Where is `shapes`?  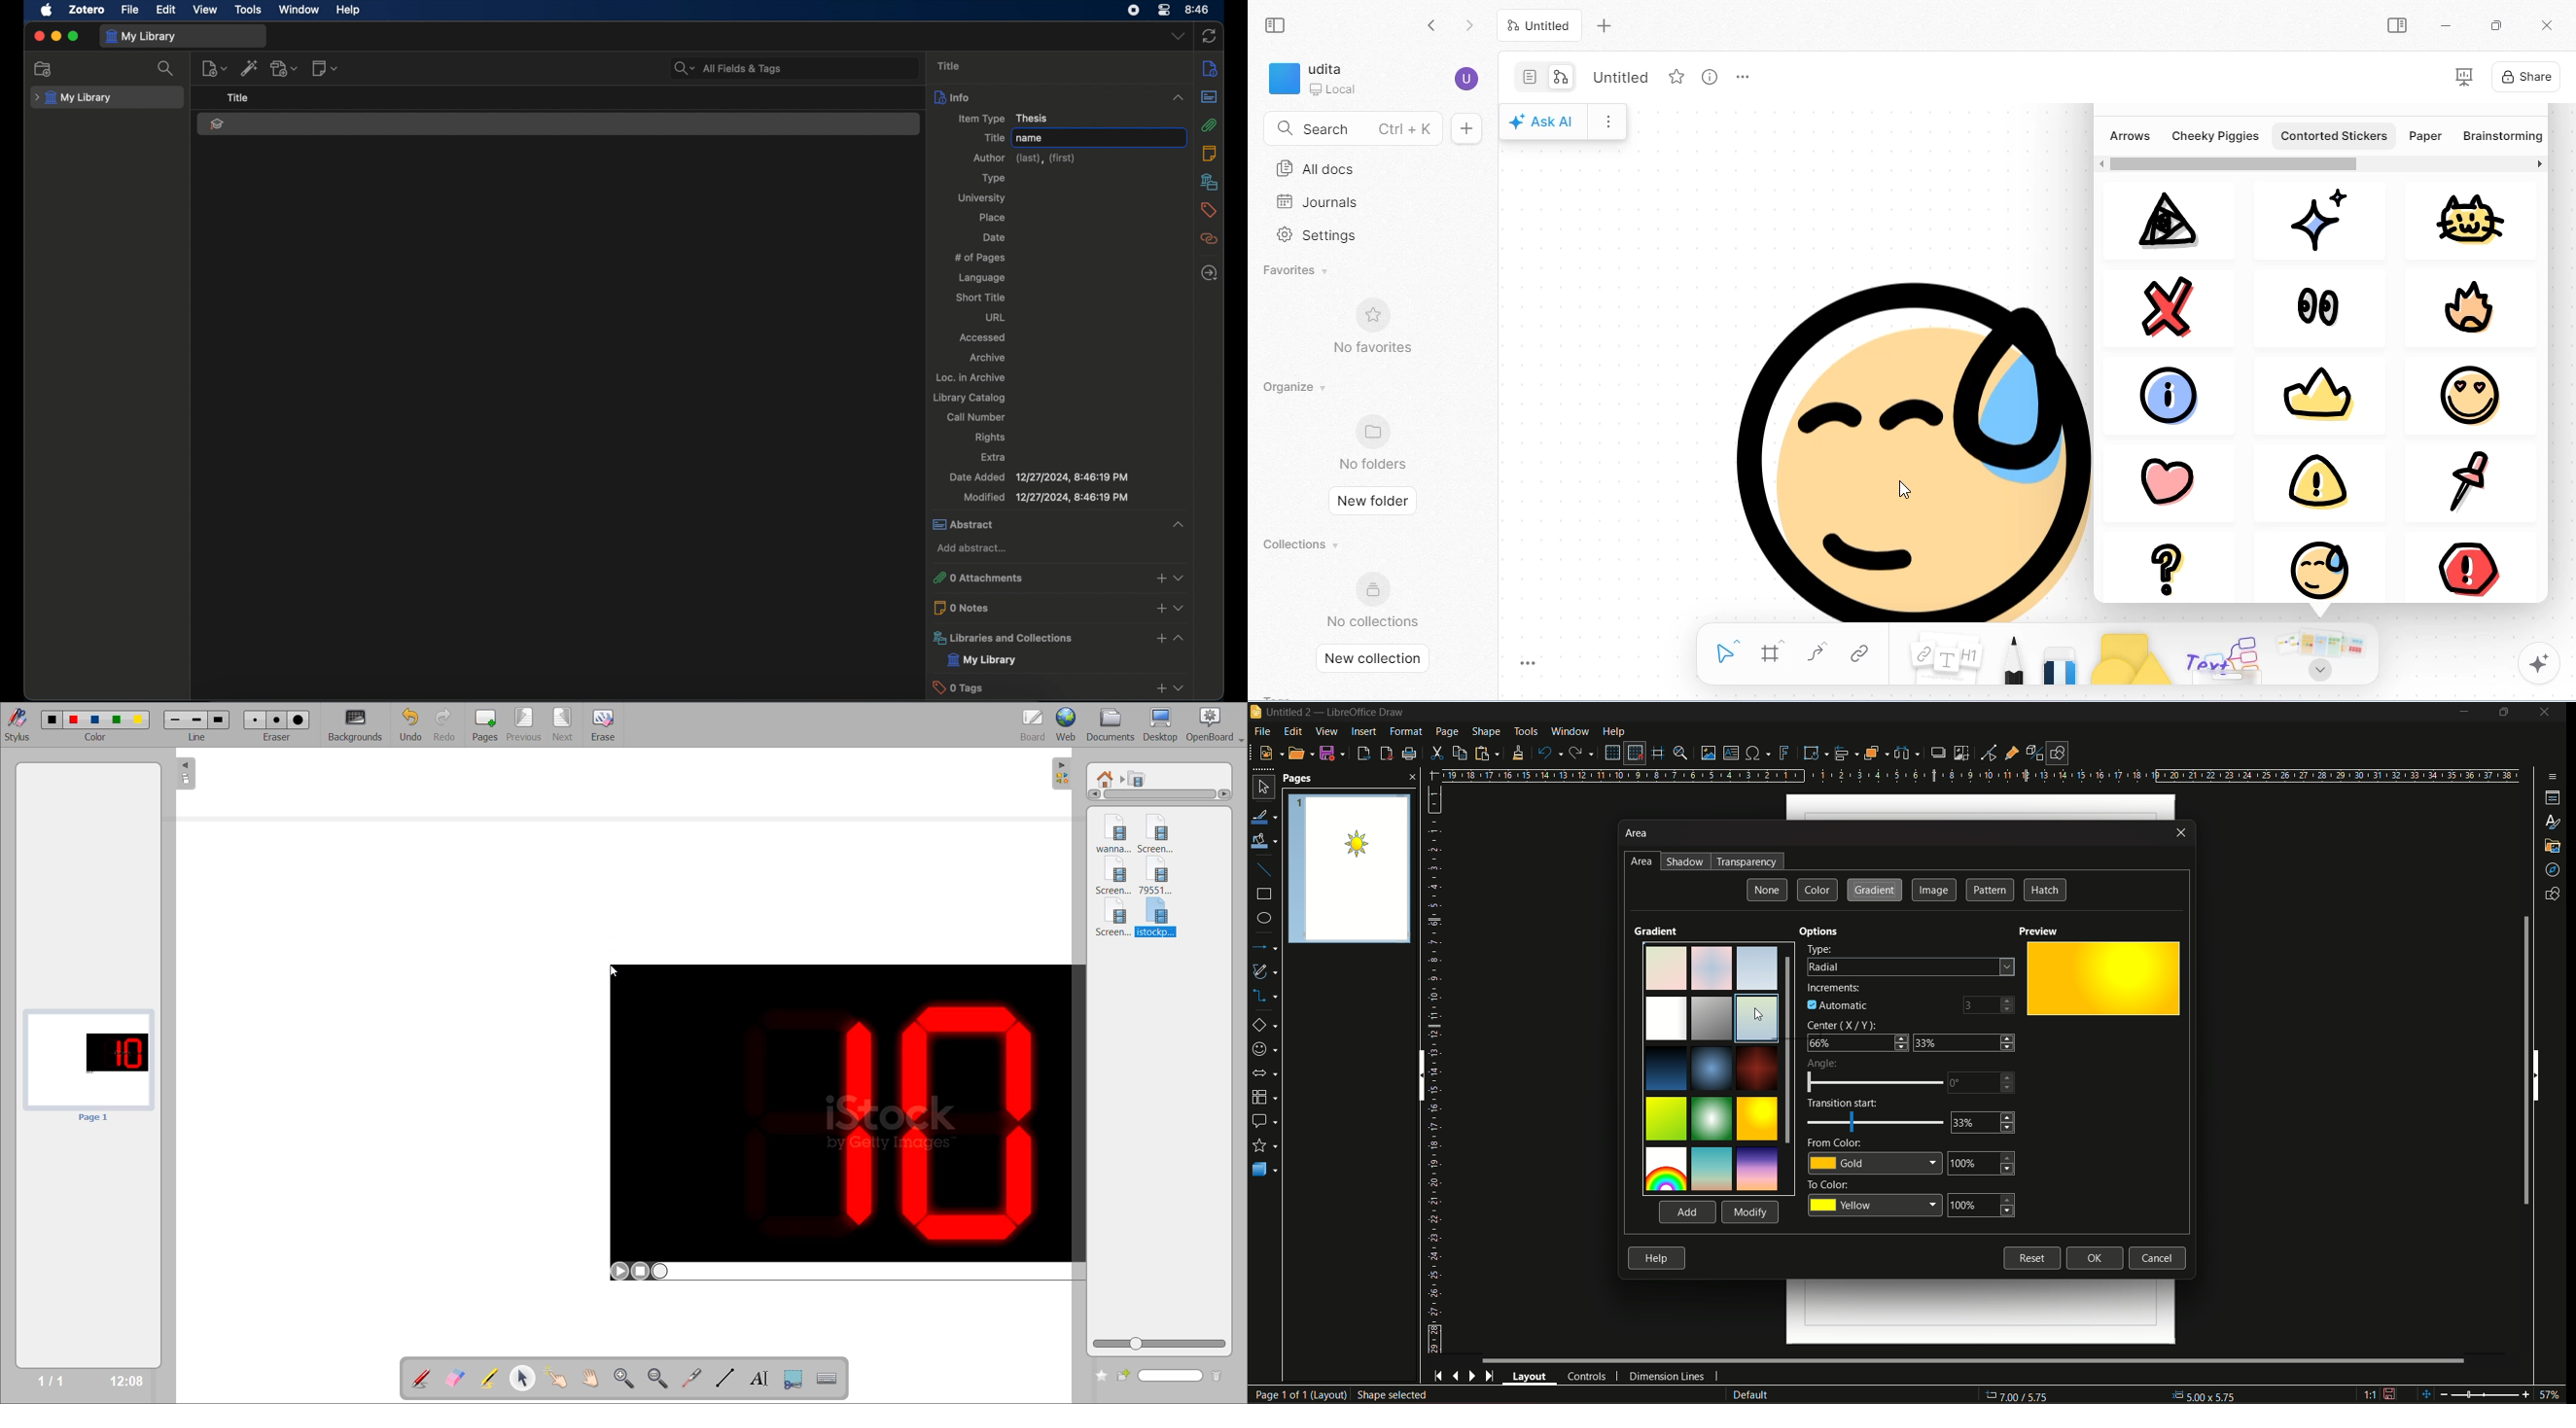
shapes is located at coordinates (2131, 658).